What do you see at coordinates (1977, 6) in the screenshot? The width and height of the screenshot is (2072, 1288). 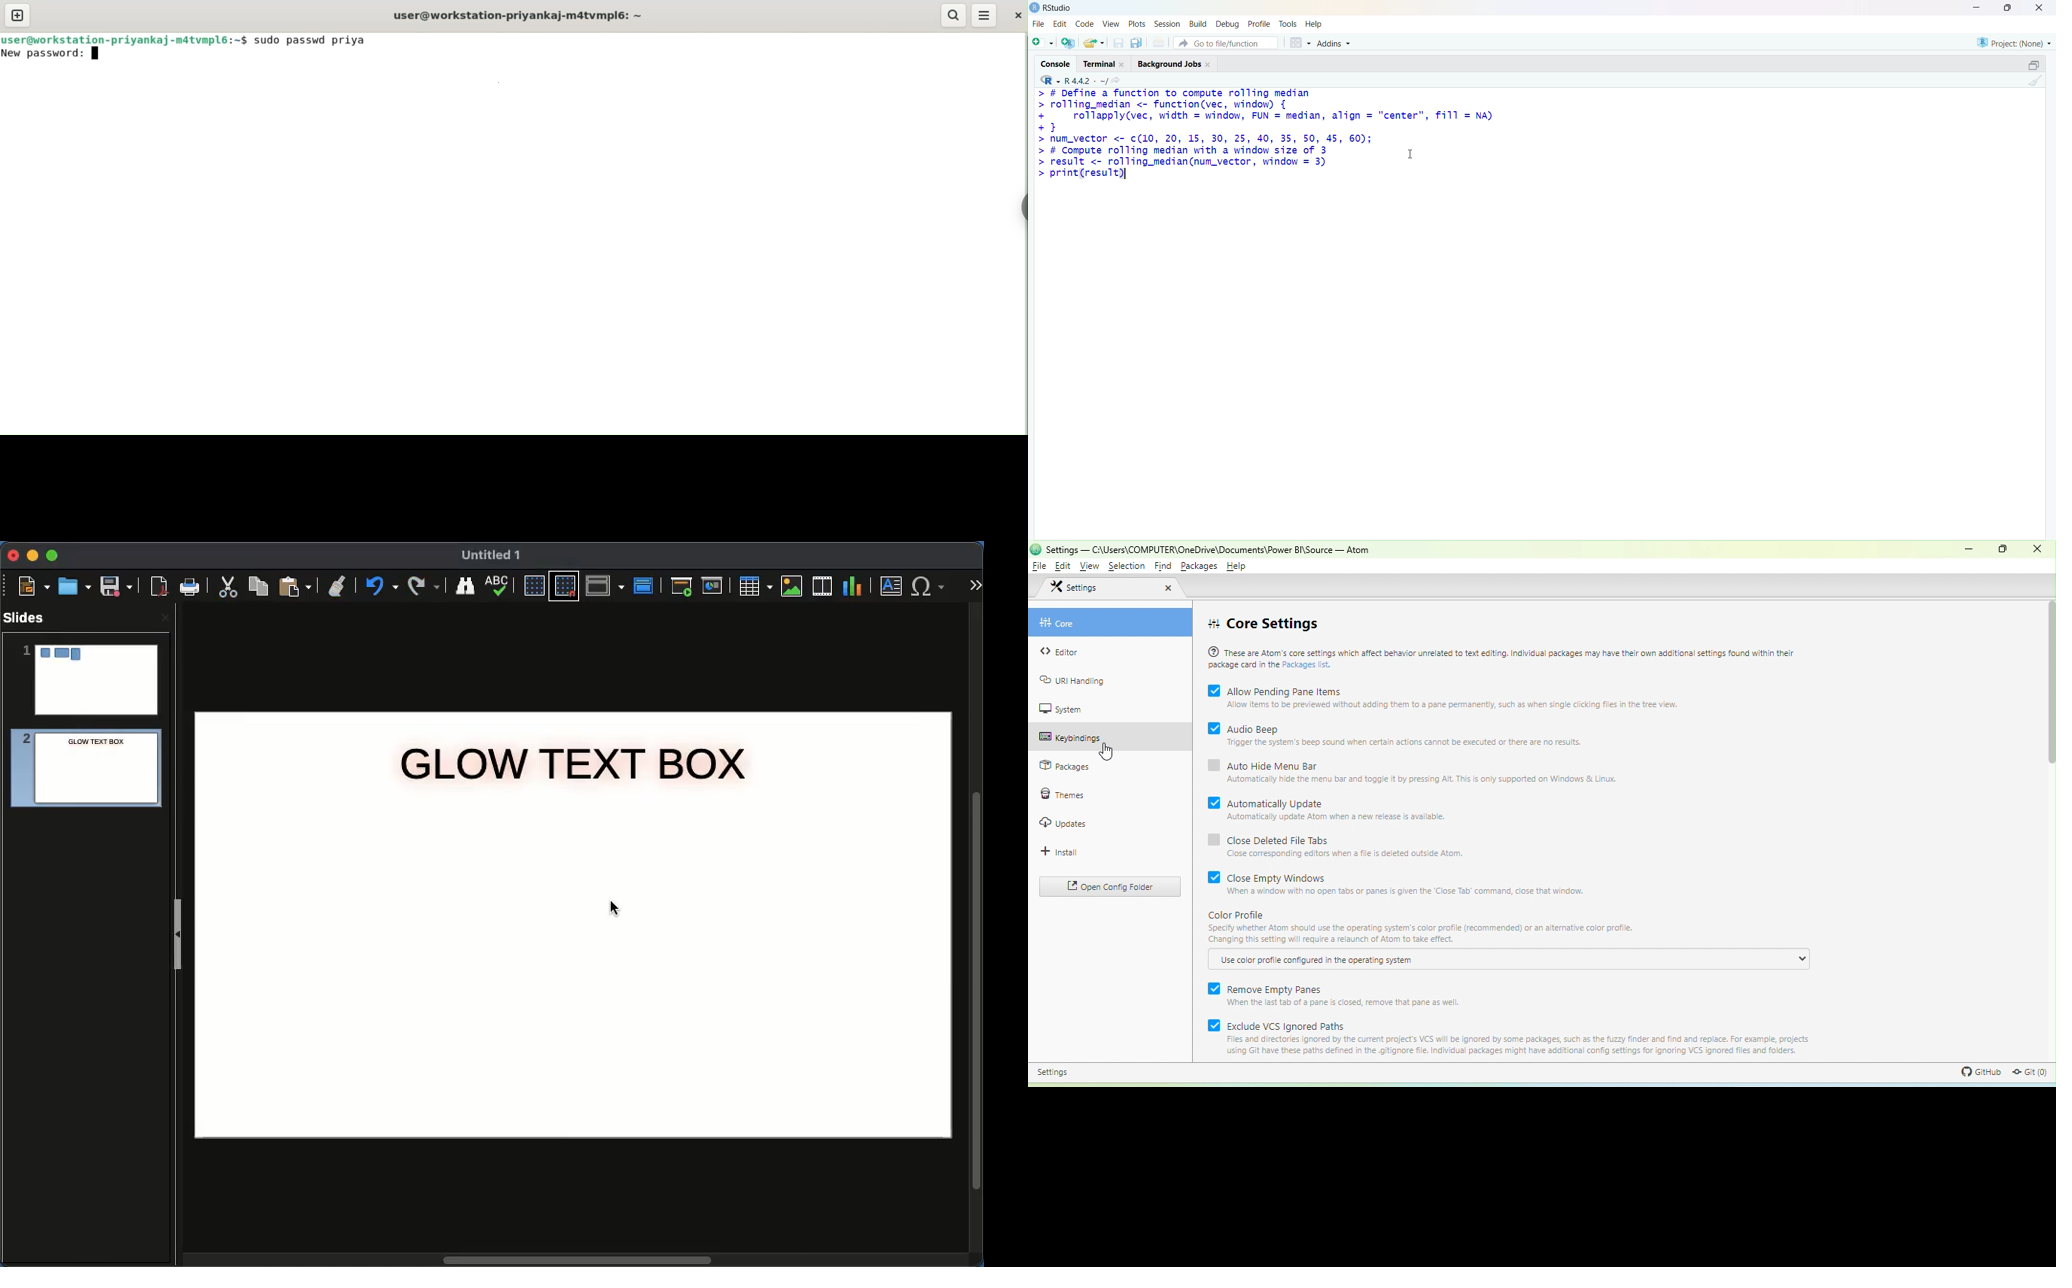 I see `minimise` at bounding box center [1977, 6].